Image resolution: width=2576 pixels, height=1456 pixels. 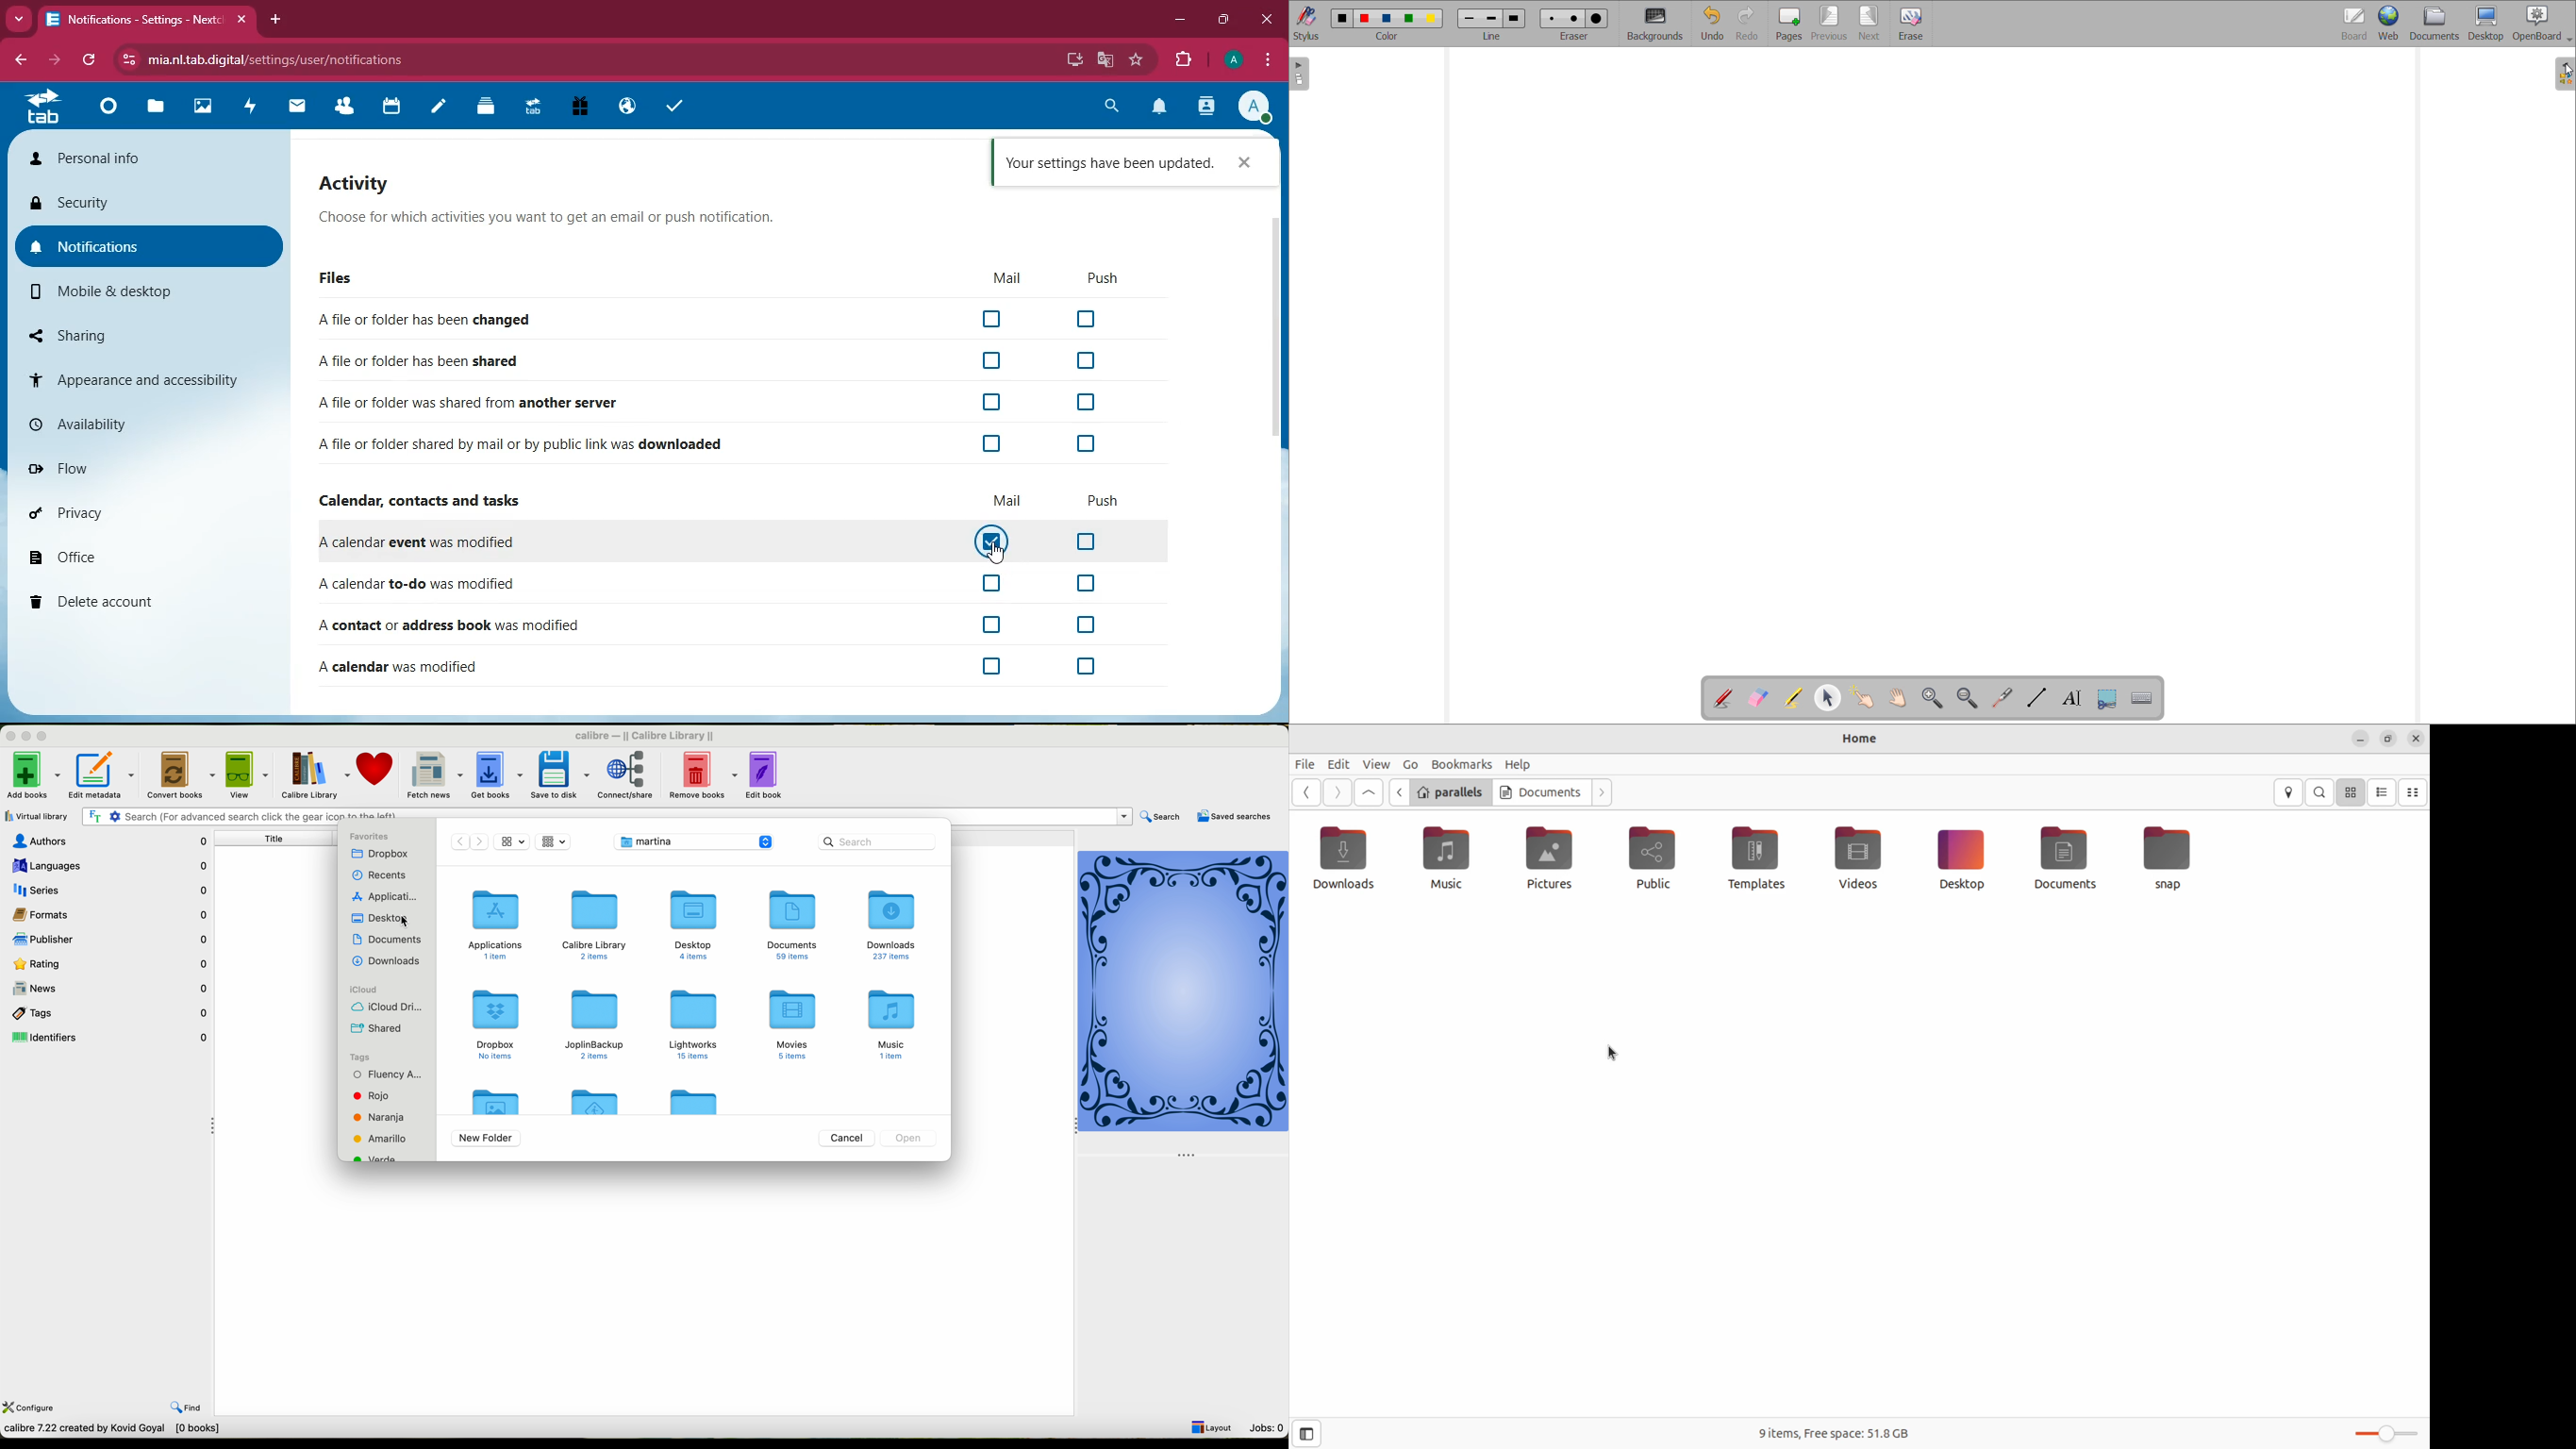 What do you see at coordinates (1365, 17) in the screenshot?
I see `Color 2` at bounding box center [1365, 17].